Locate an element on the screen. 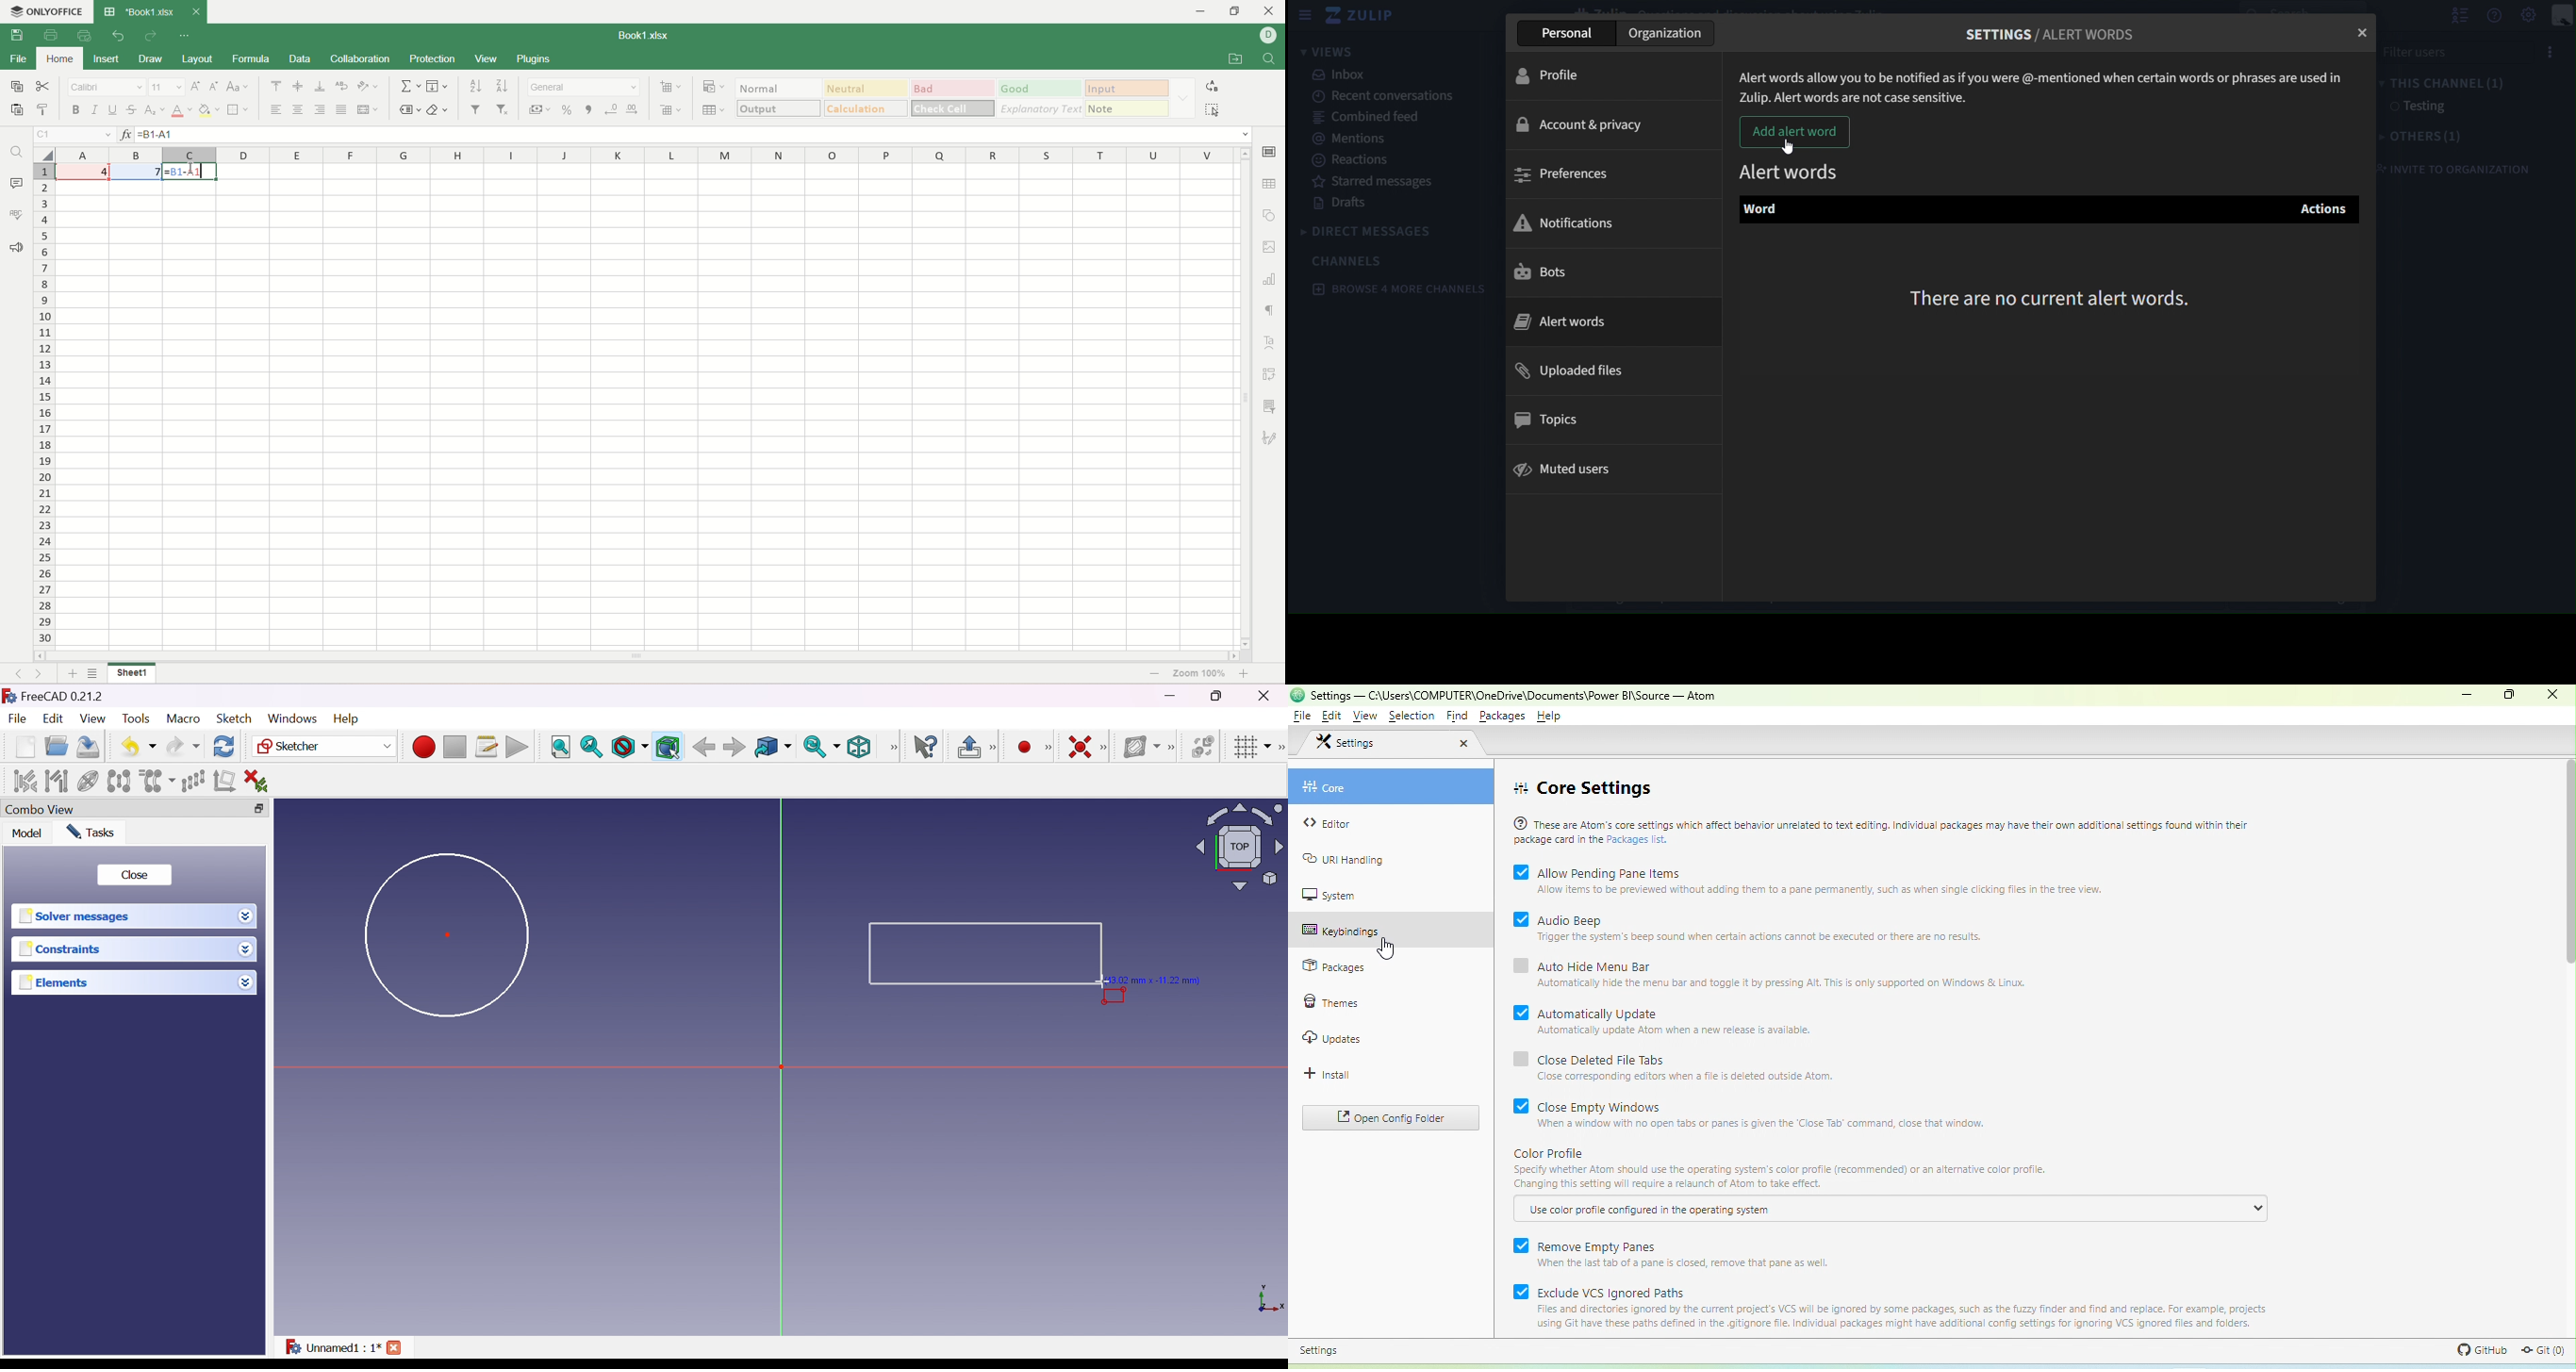 Image resolution: width=2576 pixels, height=1372 pixels. calibri is located at coordinates (106, 87).